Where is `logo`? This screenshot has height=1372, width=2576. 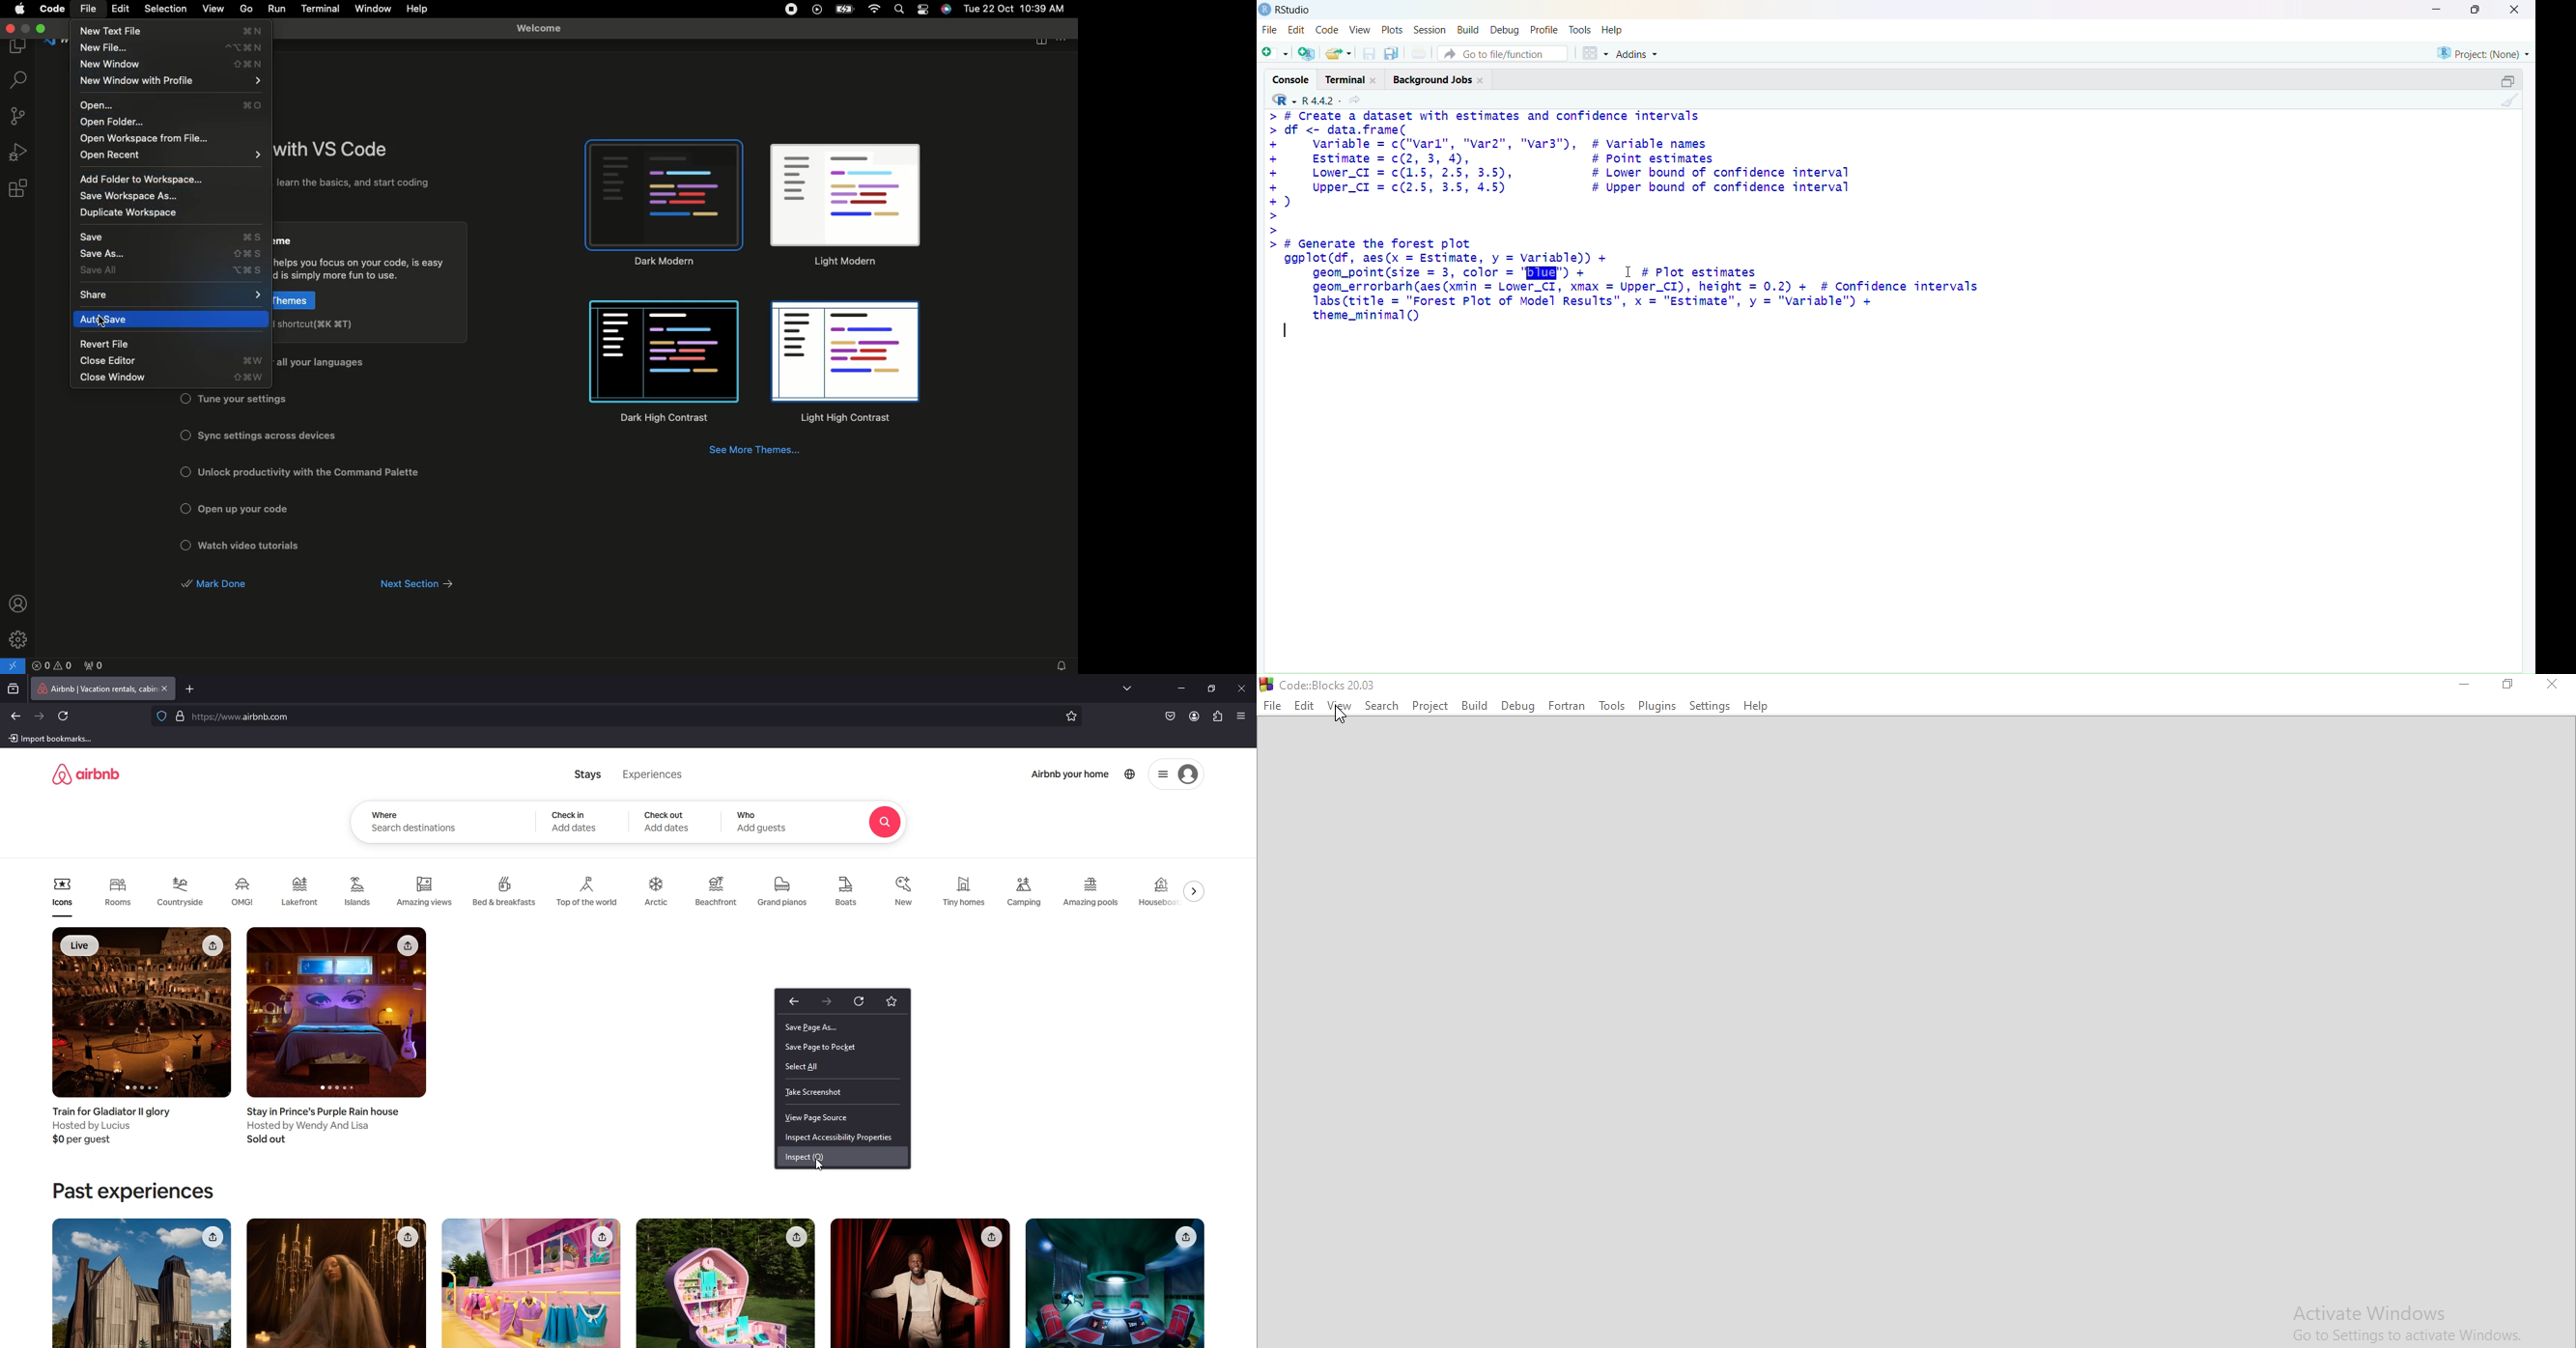 logo is located at coordinates (86, 773).